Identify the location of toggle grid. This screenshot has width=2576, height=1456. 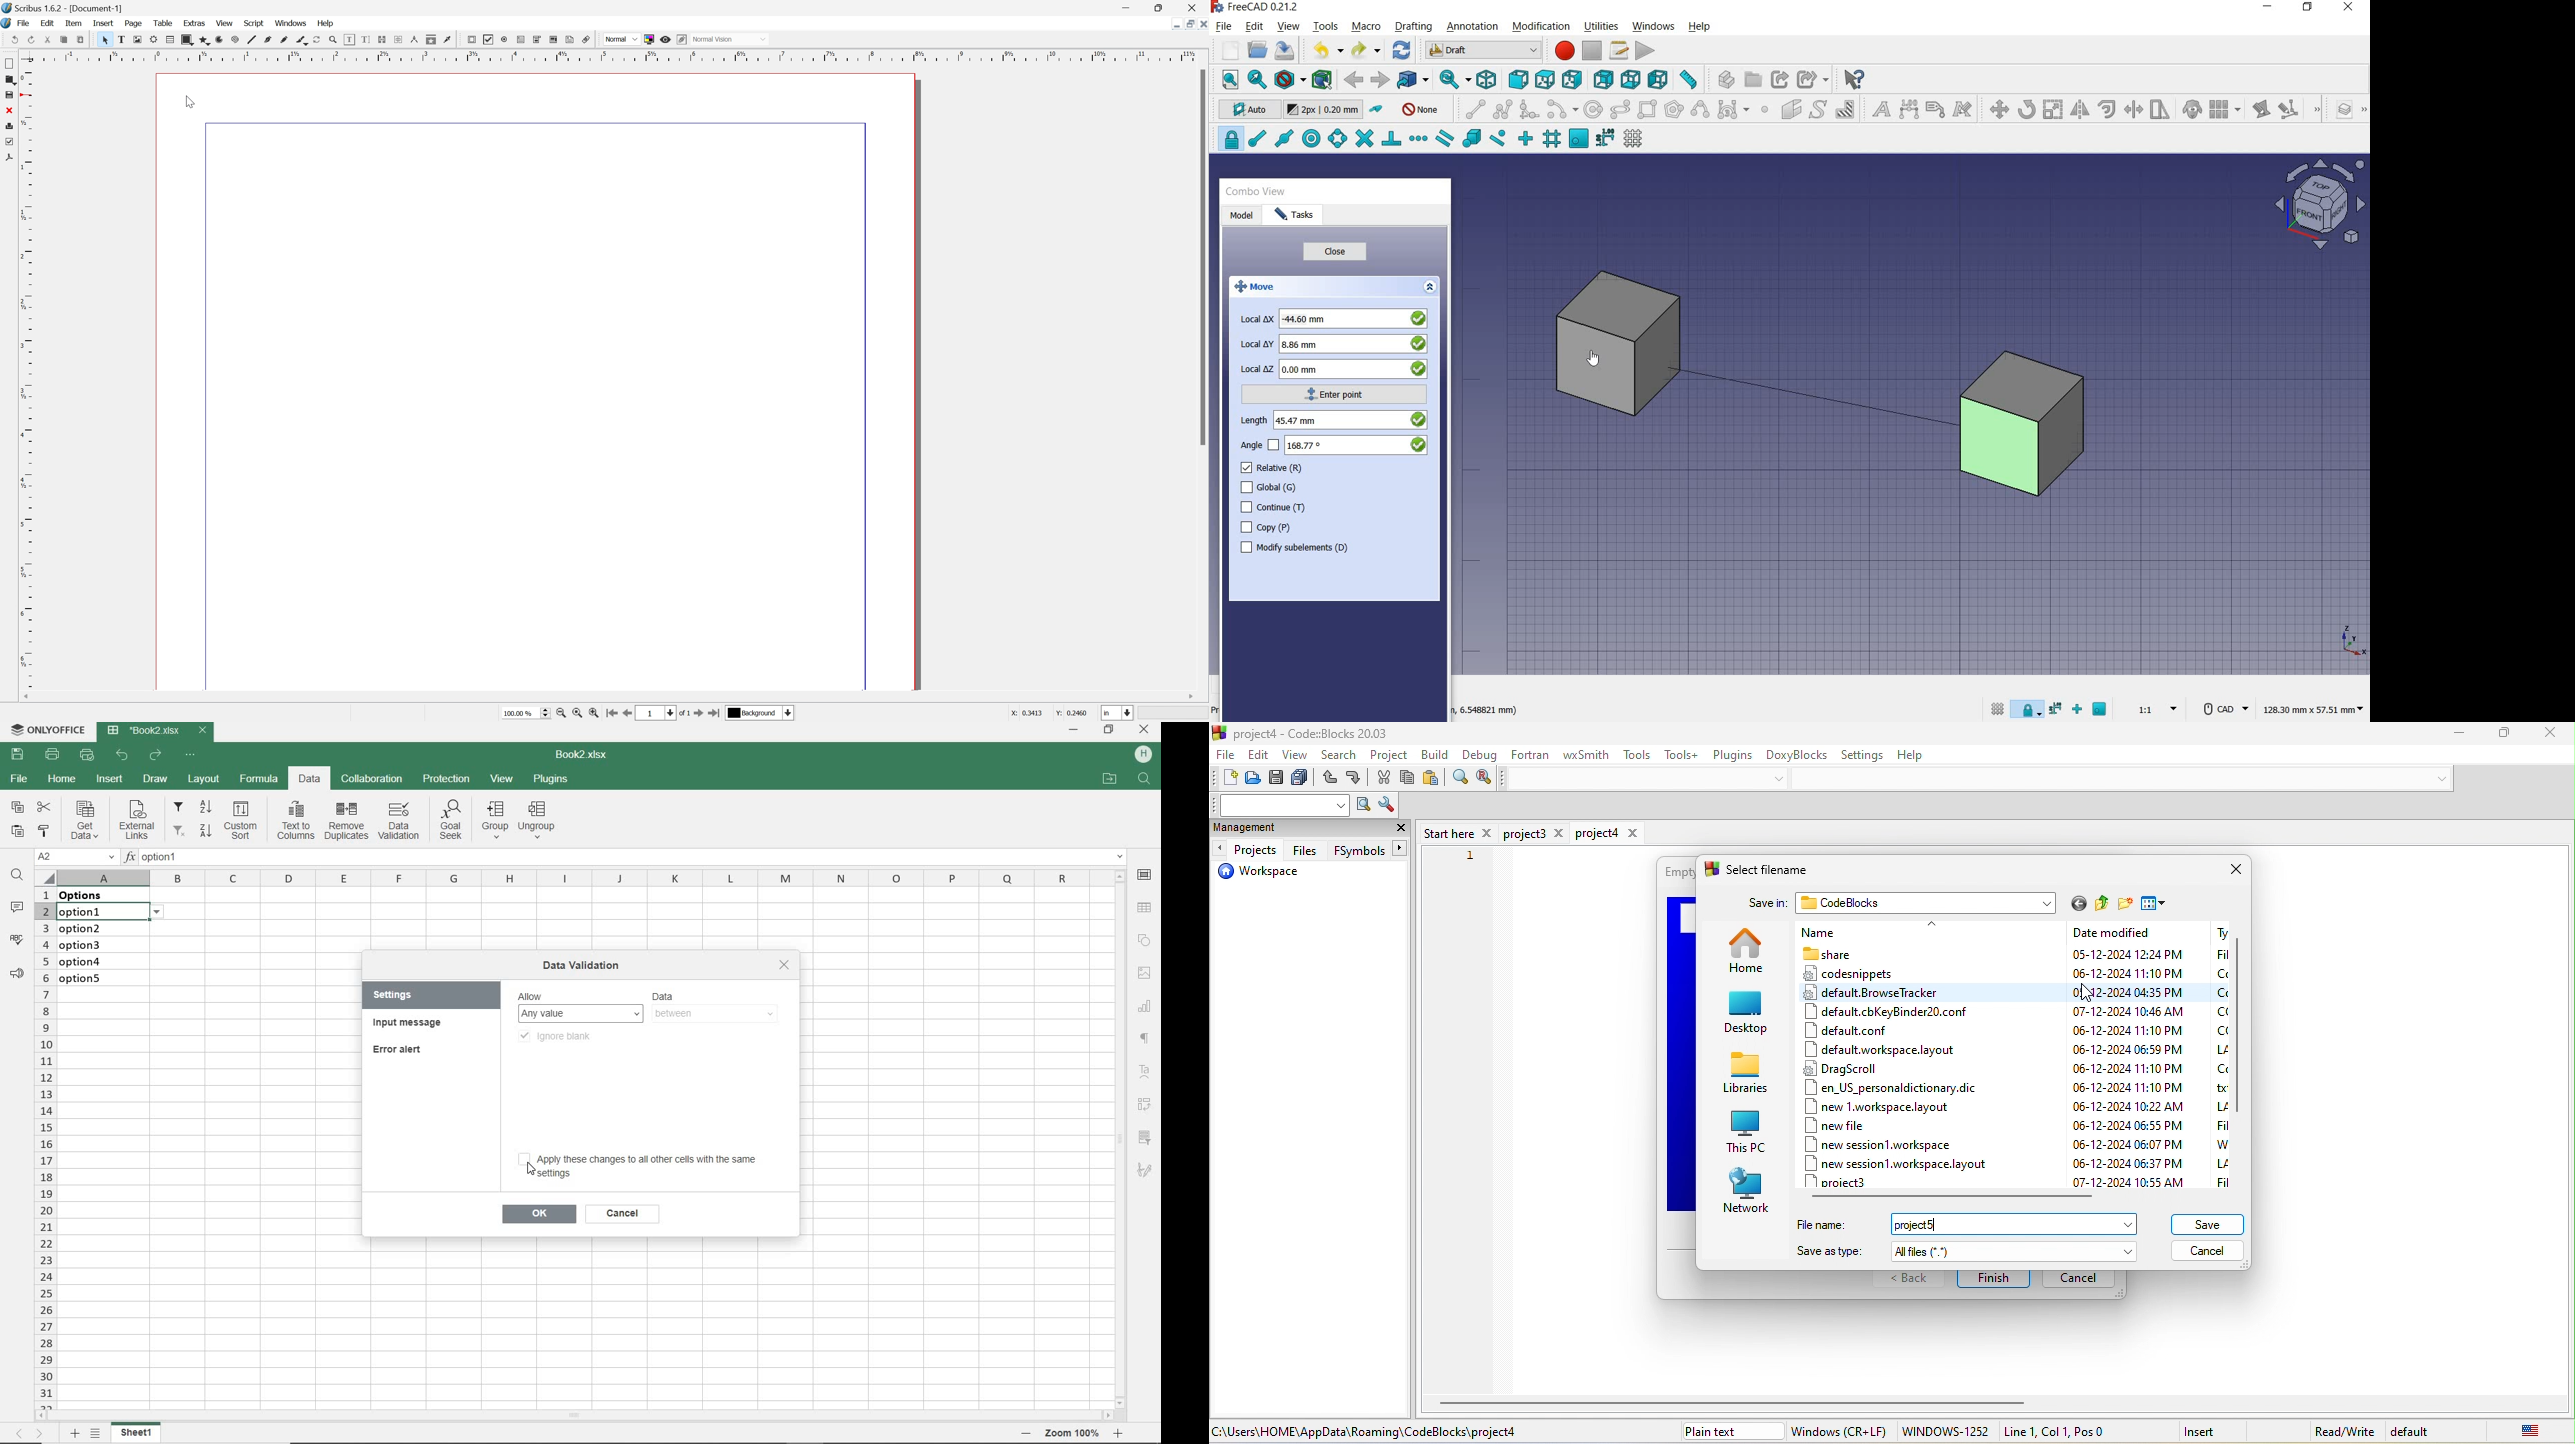
(1632, 140).